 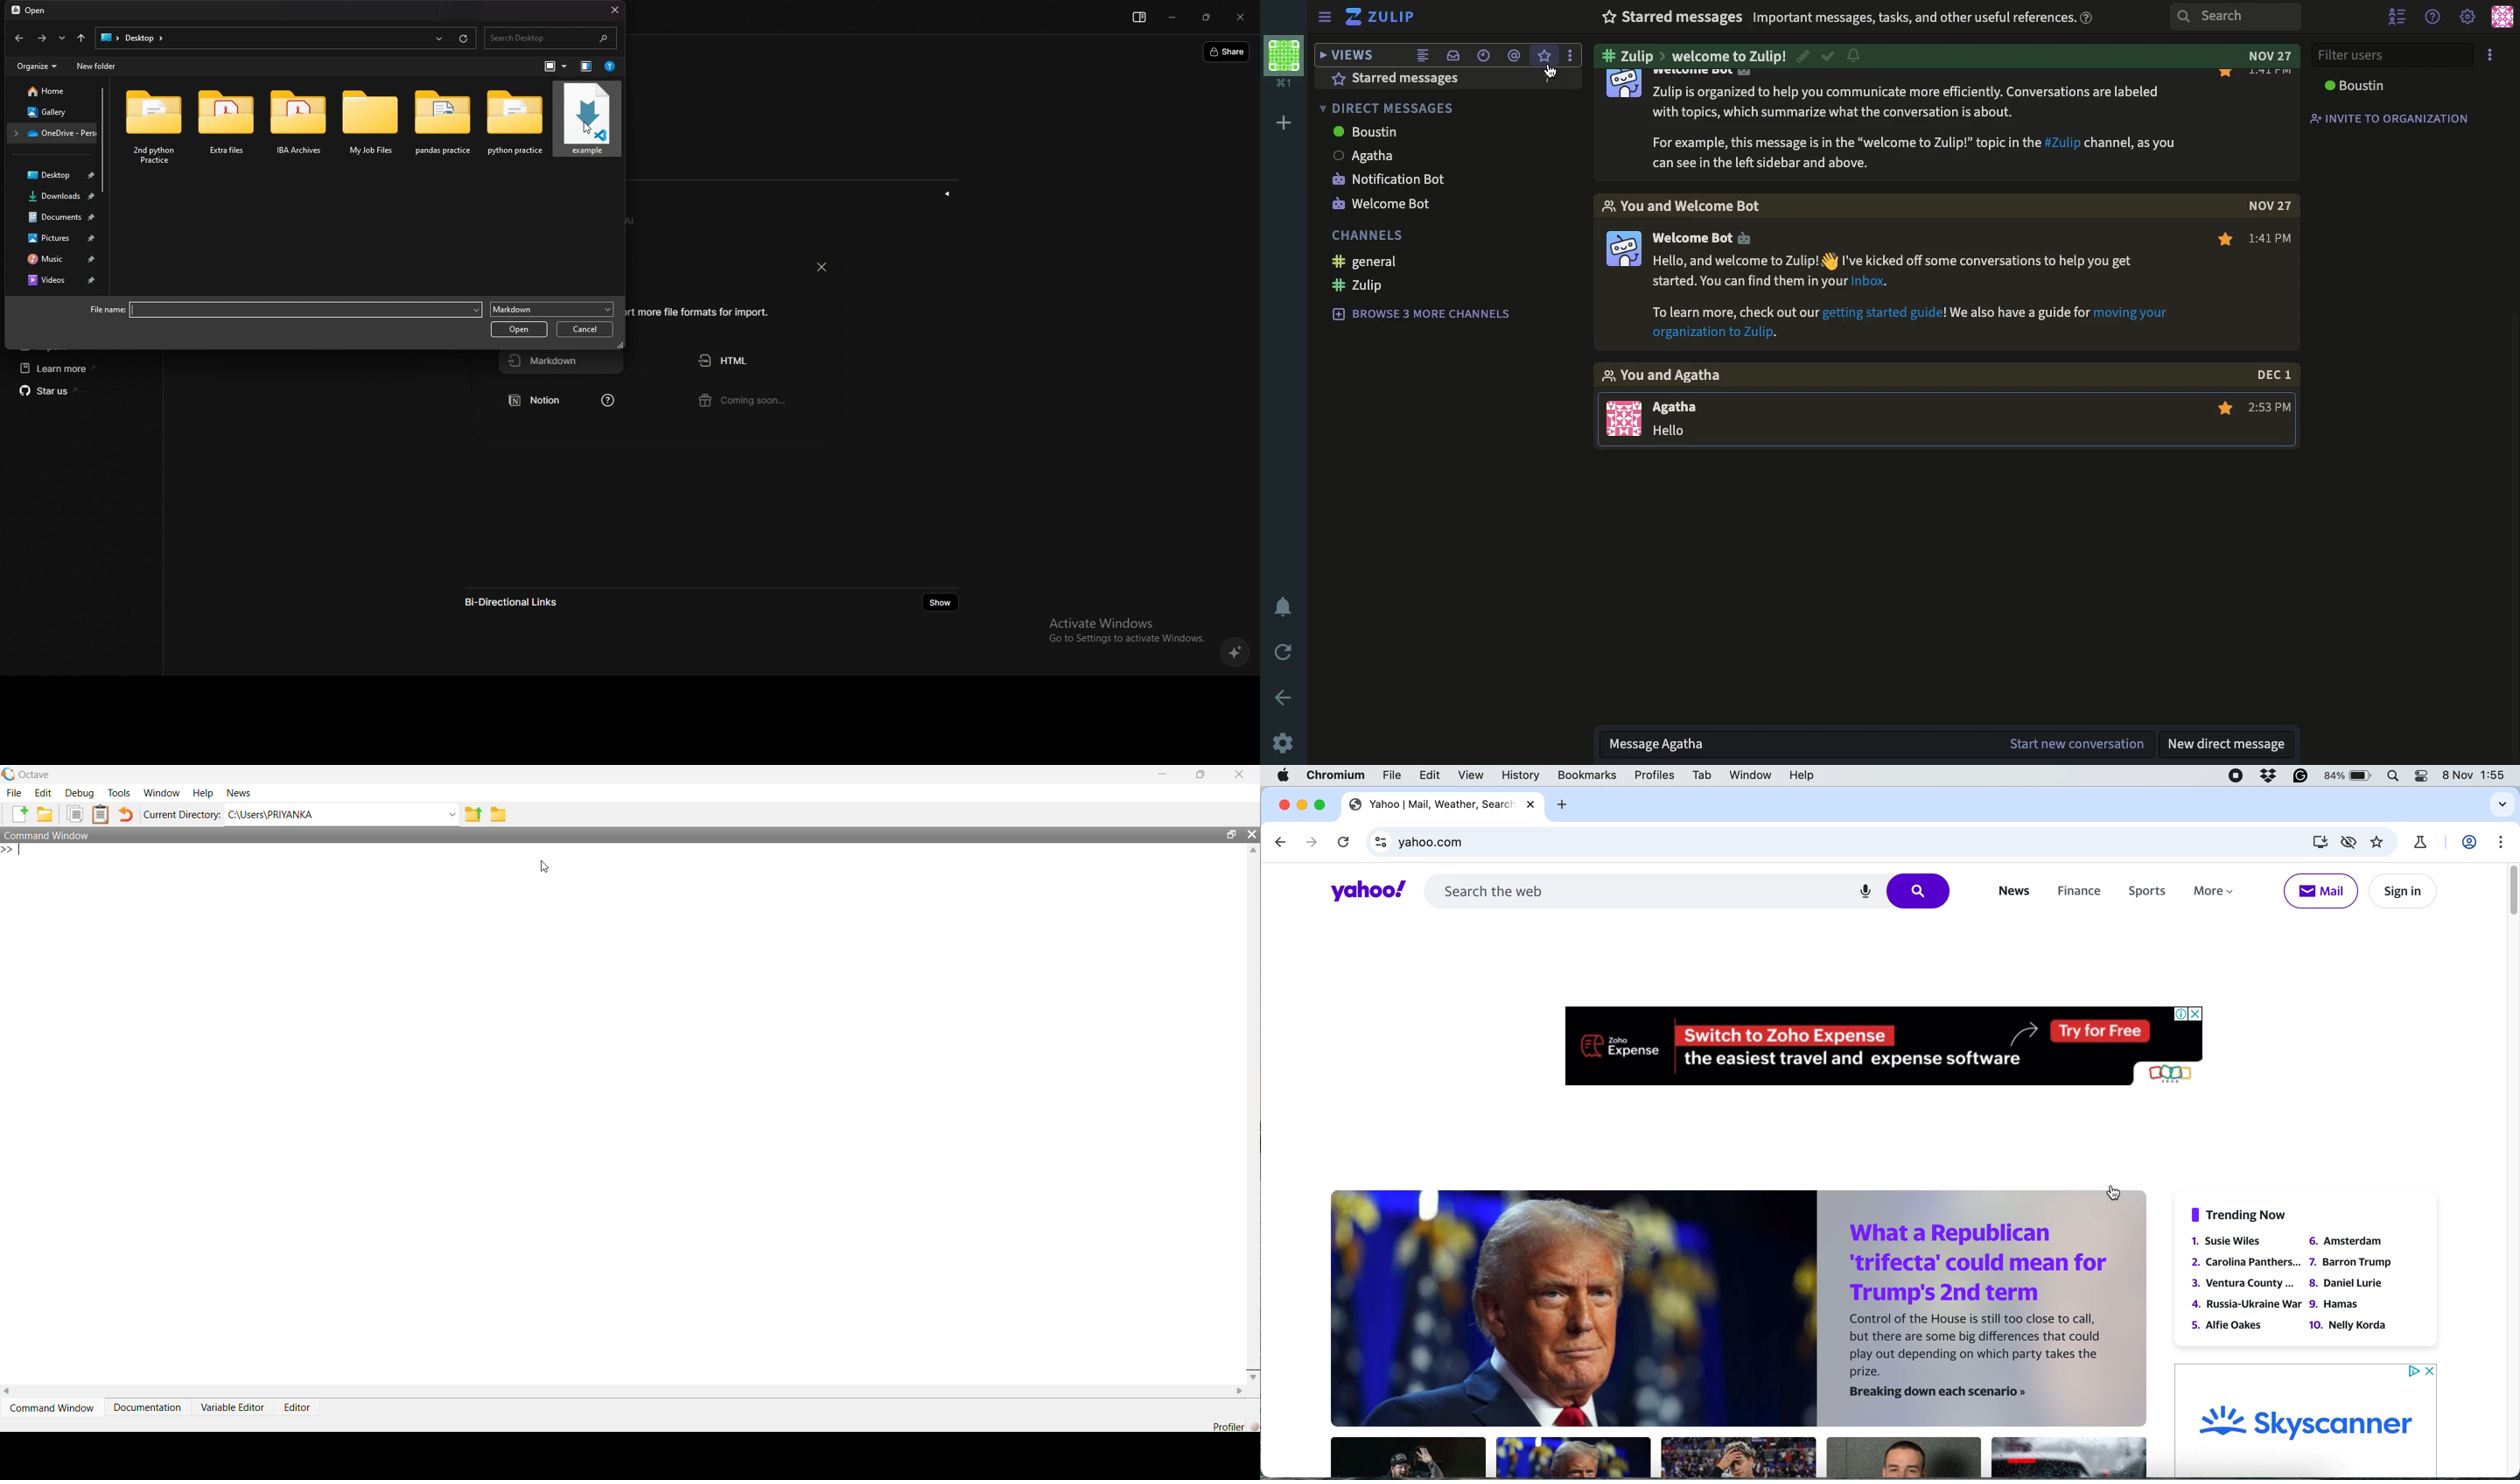 I want to click on # Hello, and welcome to Zulip! 3g I've kicked off some conversations to help you get
started. You can find them in your Inbox., so click(x=1897, y=272).